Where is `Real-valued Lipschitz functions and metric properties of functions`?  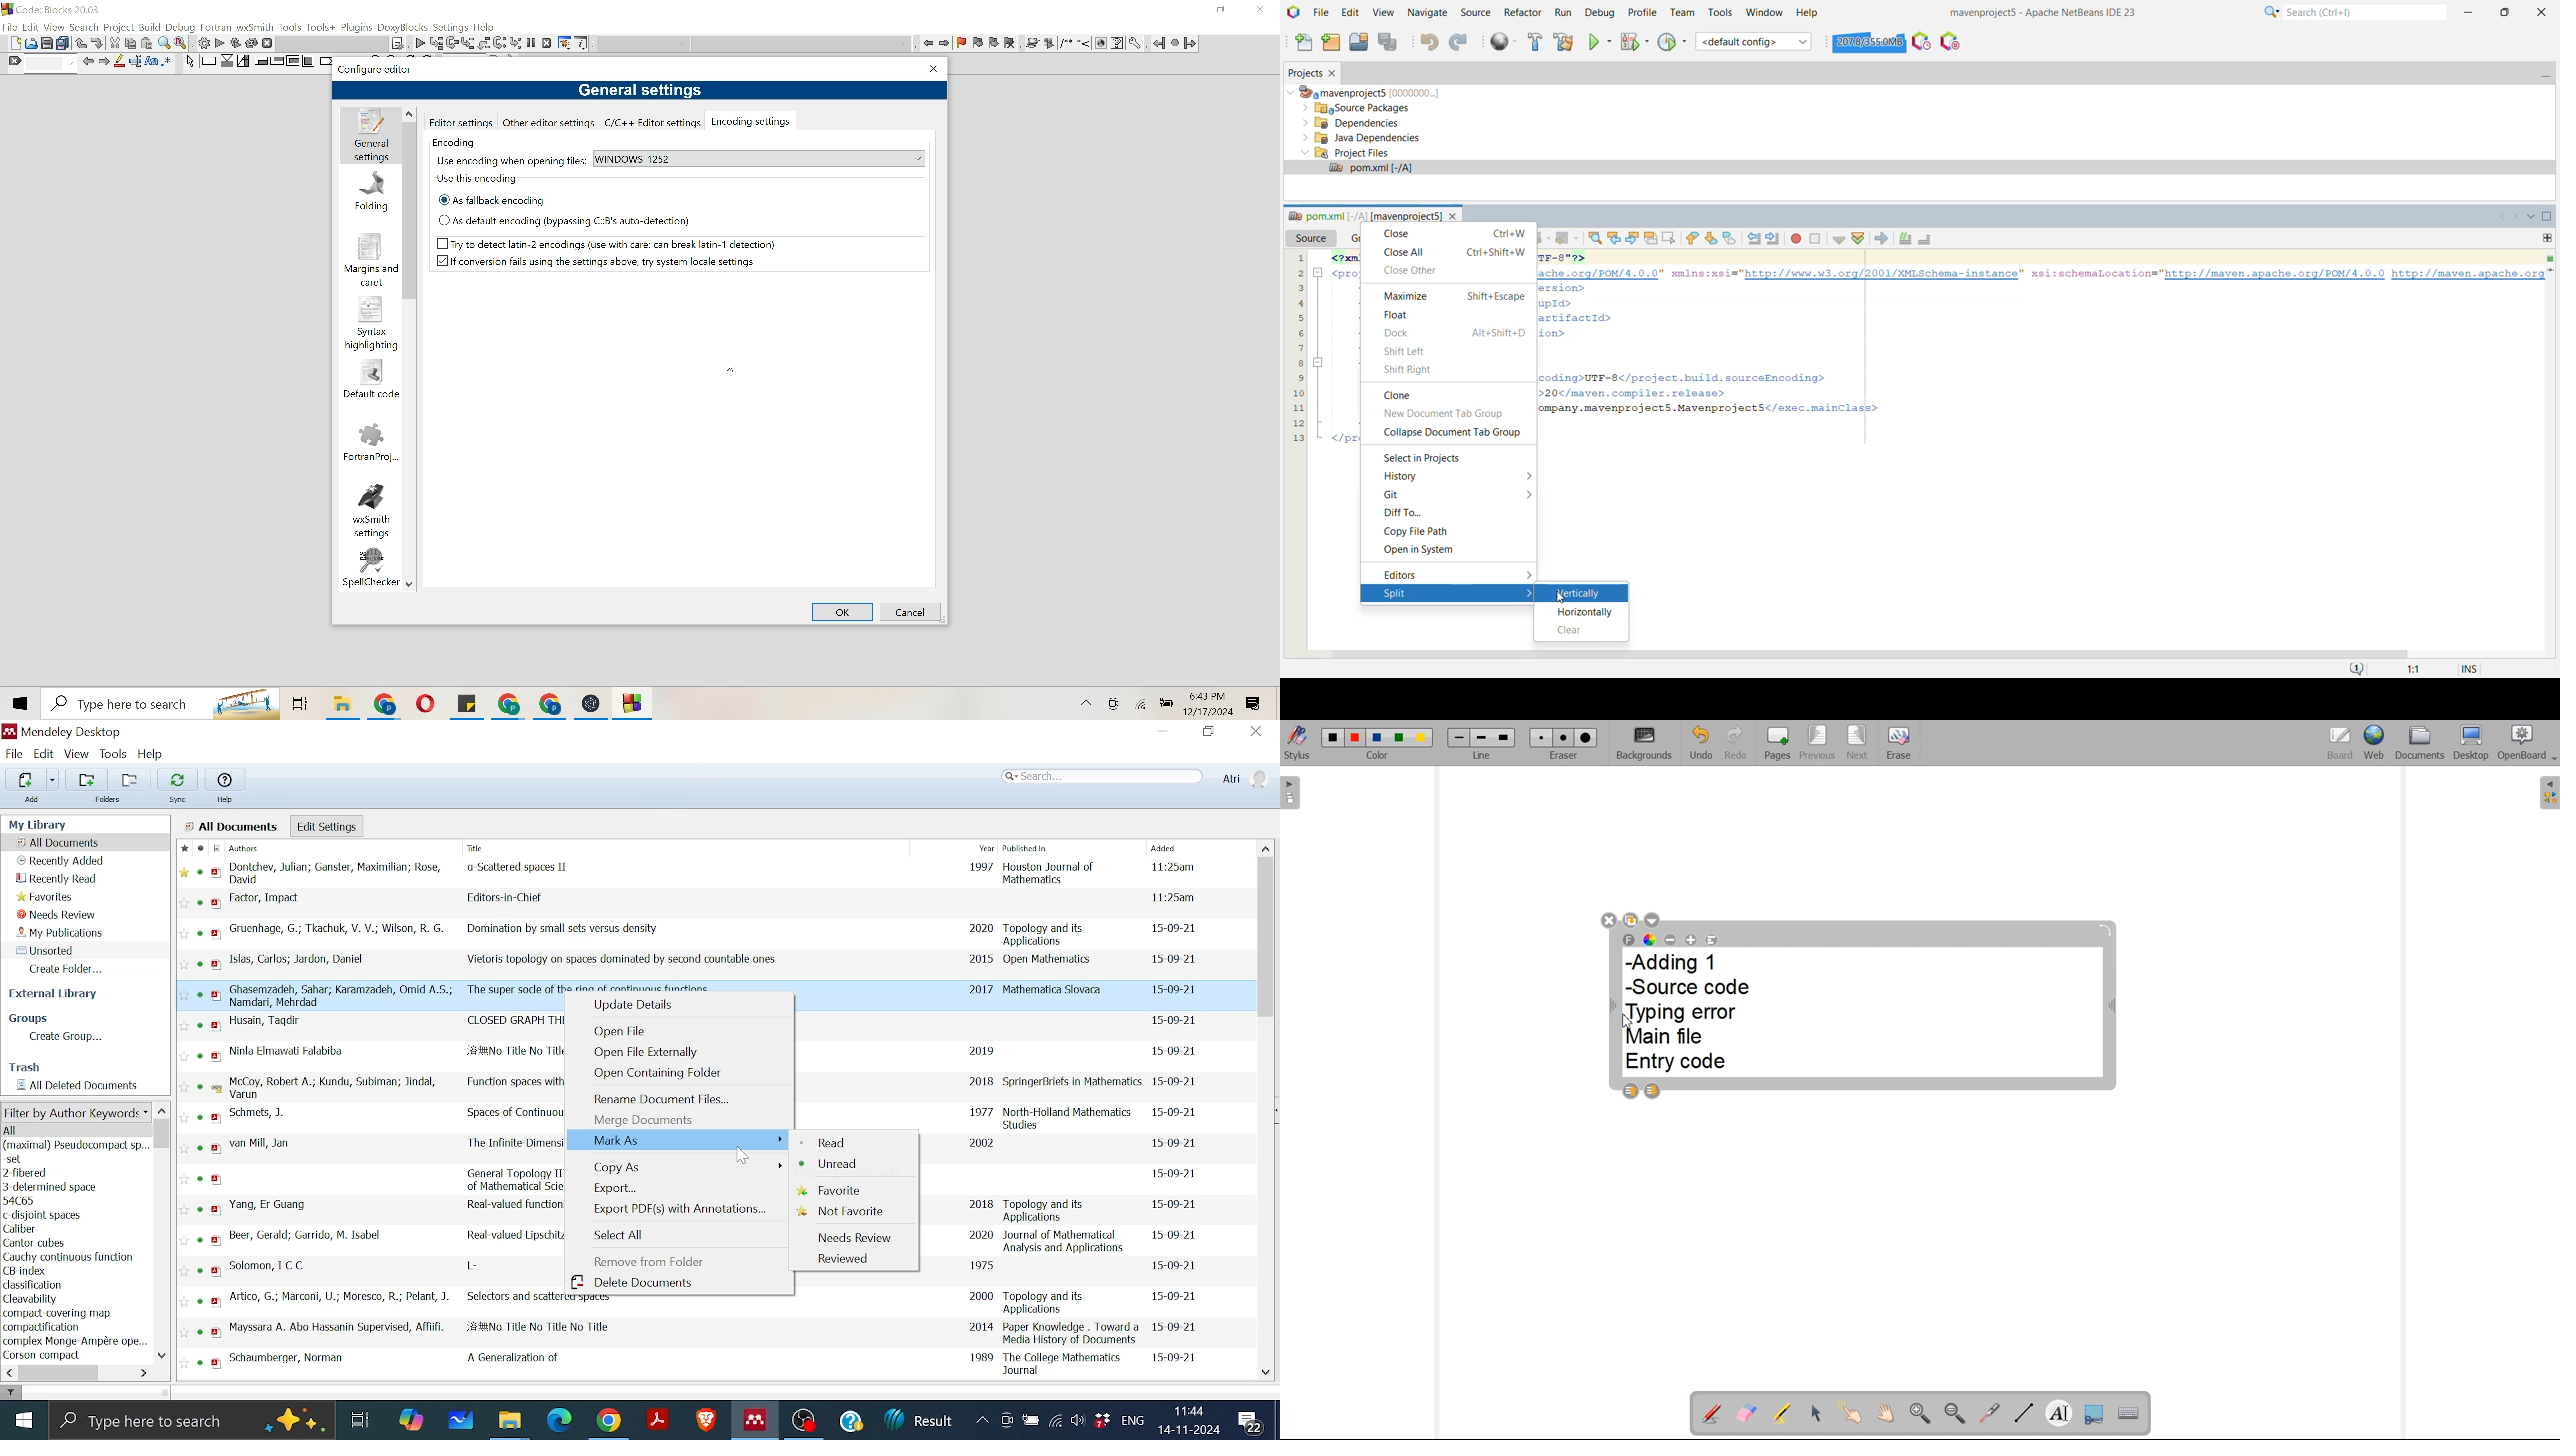 Real-valued Lipschitz functions and metric properties of functions is located at coordinates (370, 1239).